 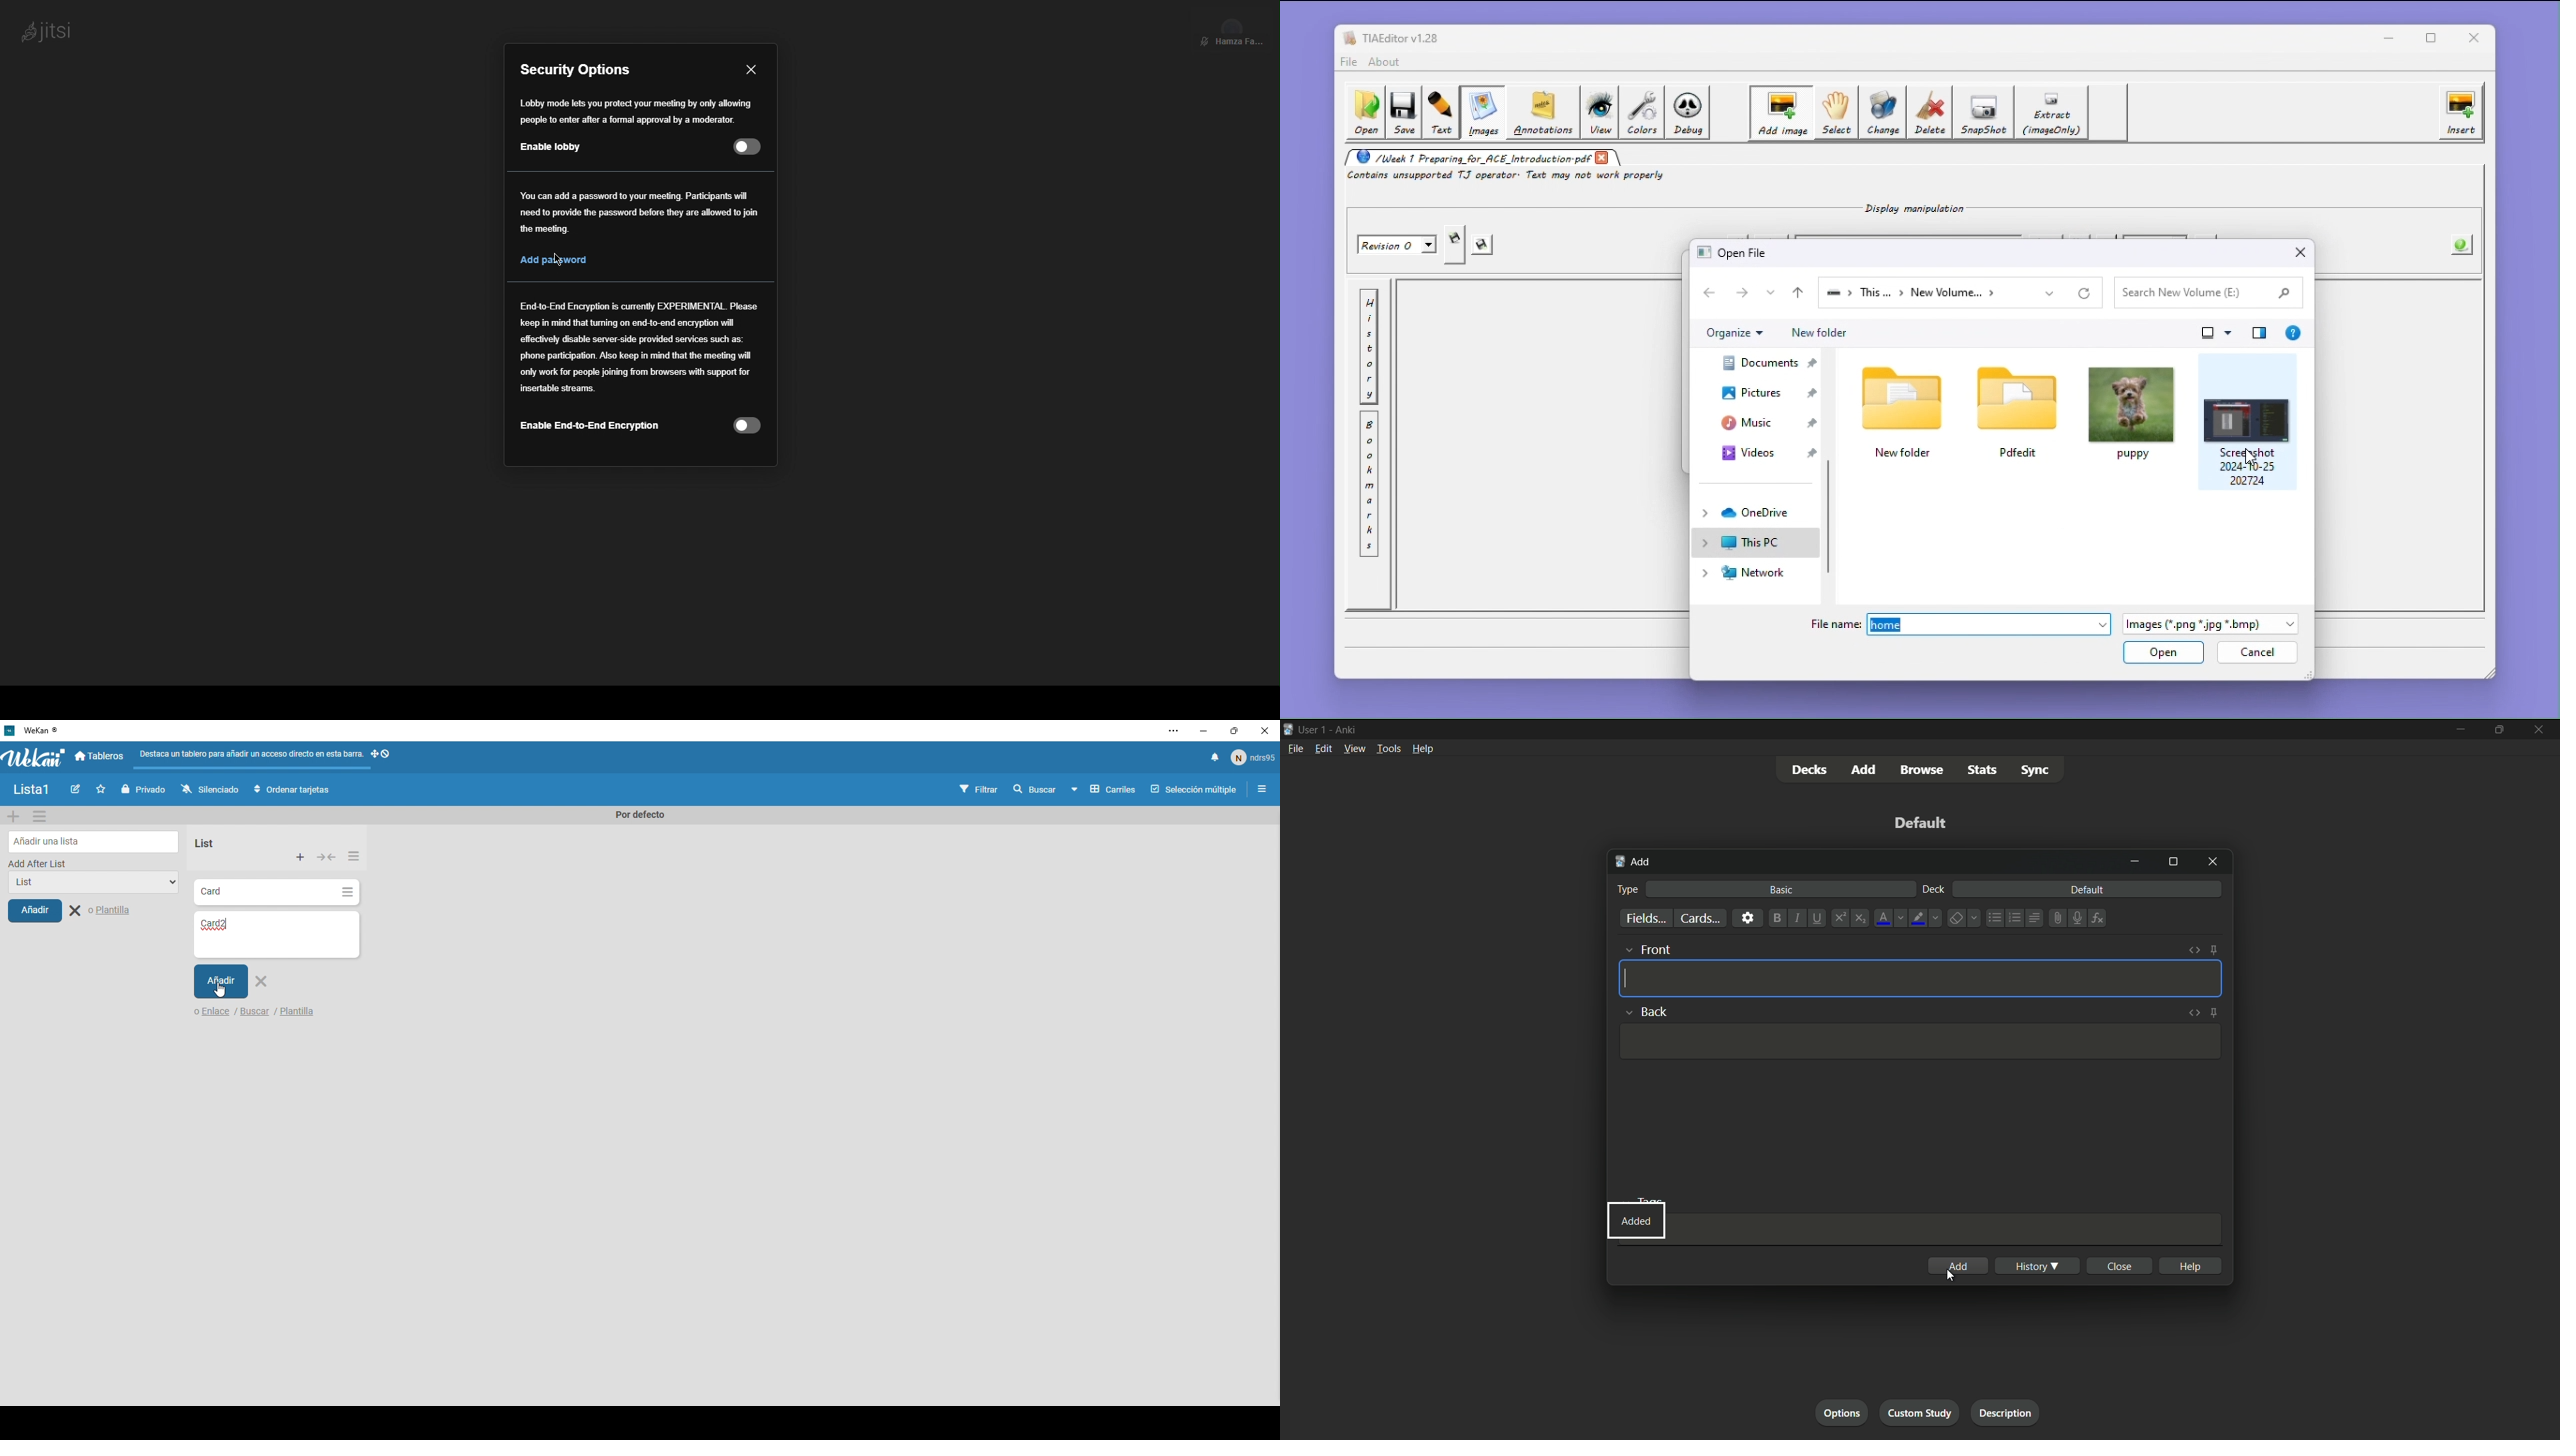 What do you see at coordinates (1202, 731) in the screenshot?
I see `minimise` at bounding box center [1202, 731].